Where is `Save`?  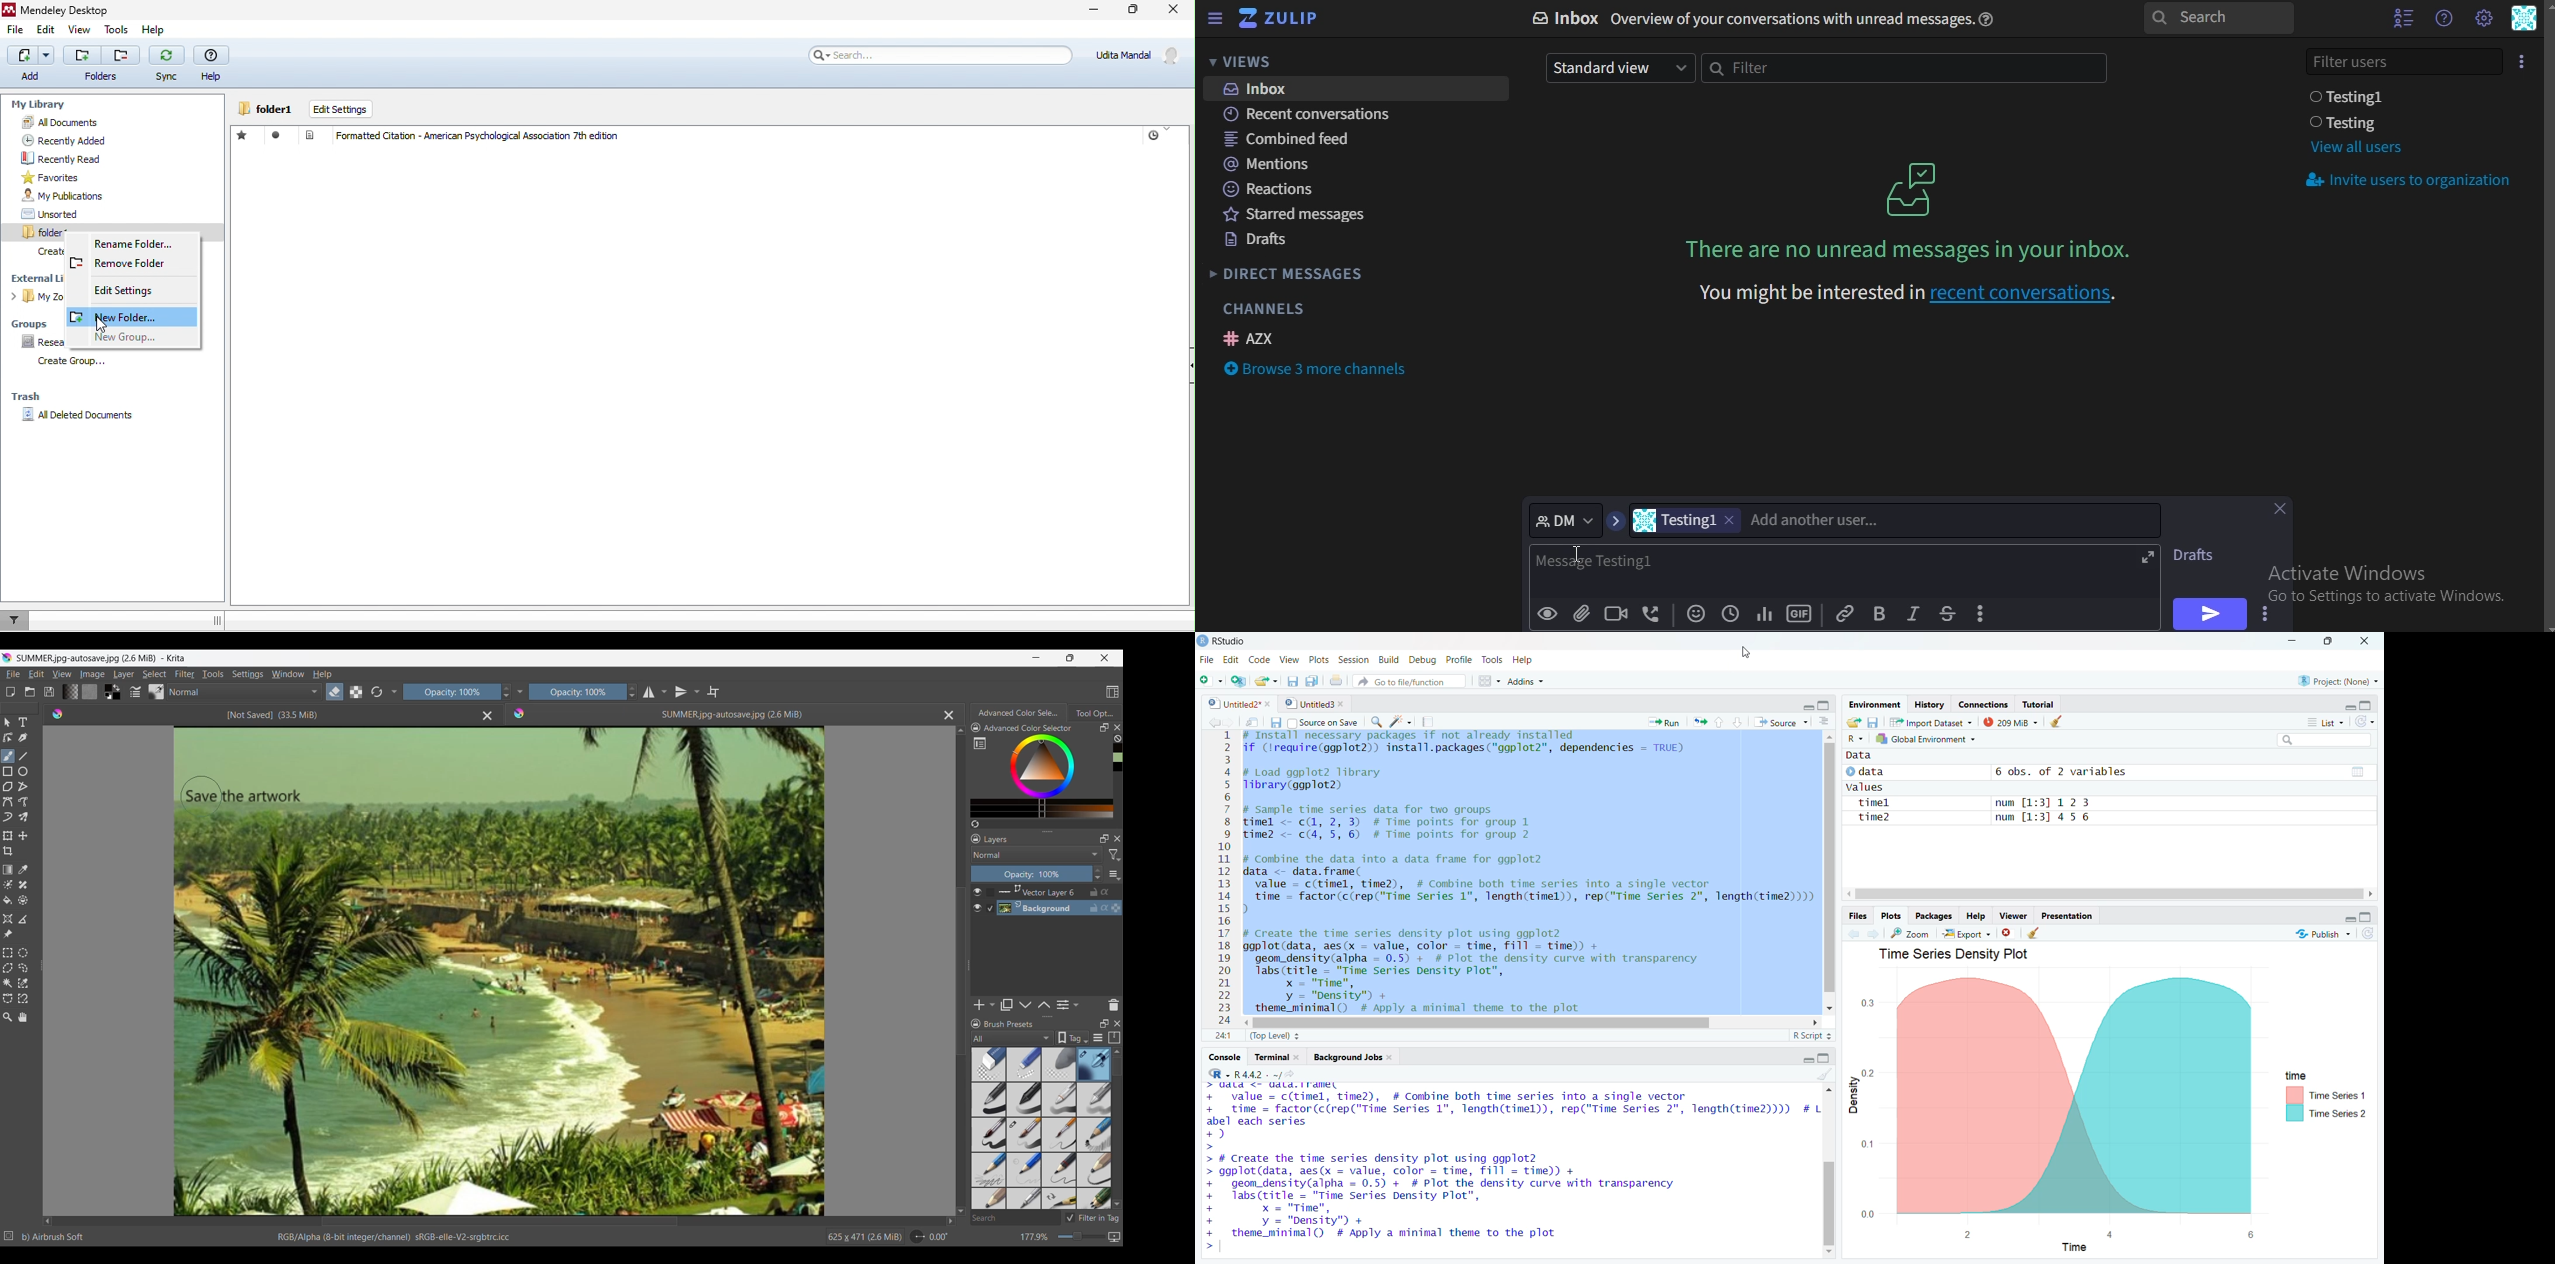 Save is located at coordinates (1292, 681).